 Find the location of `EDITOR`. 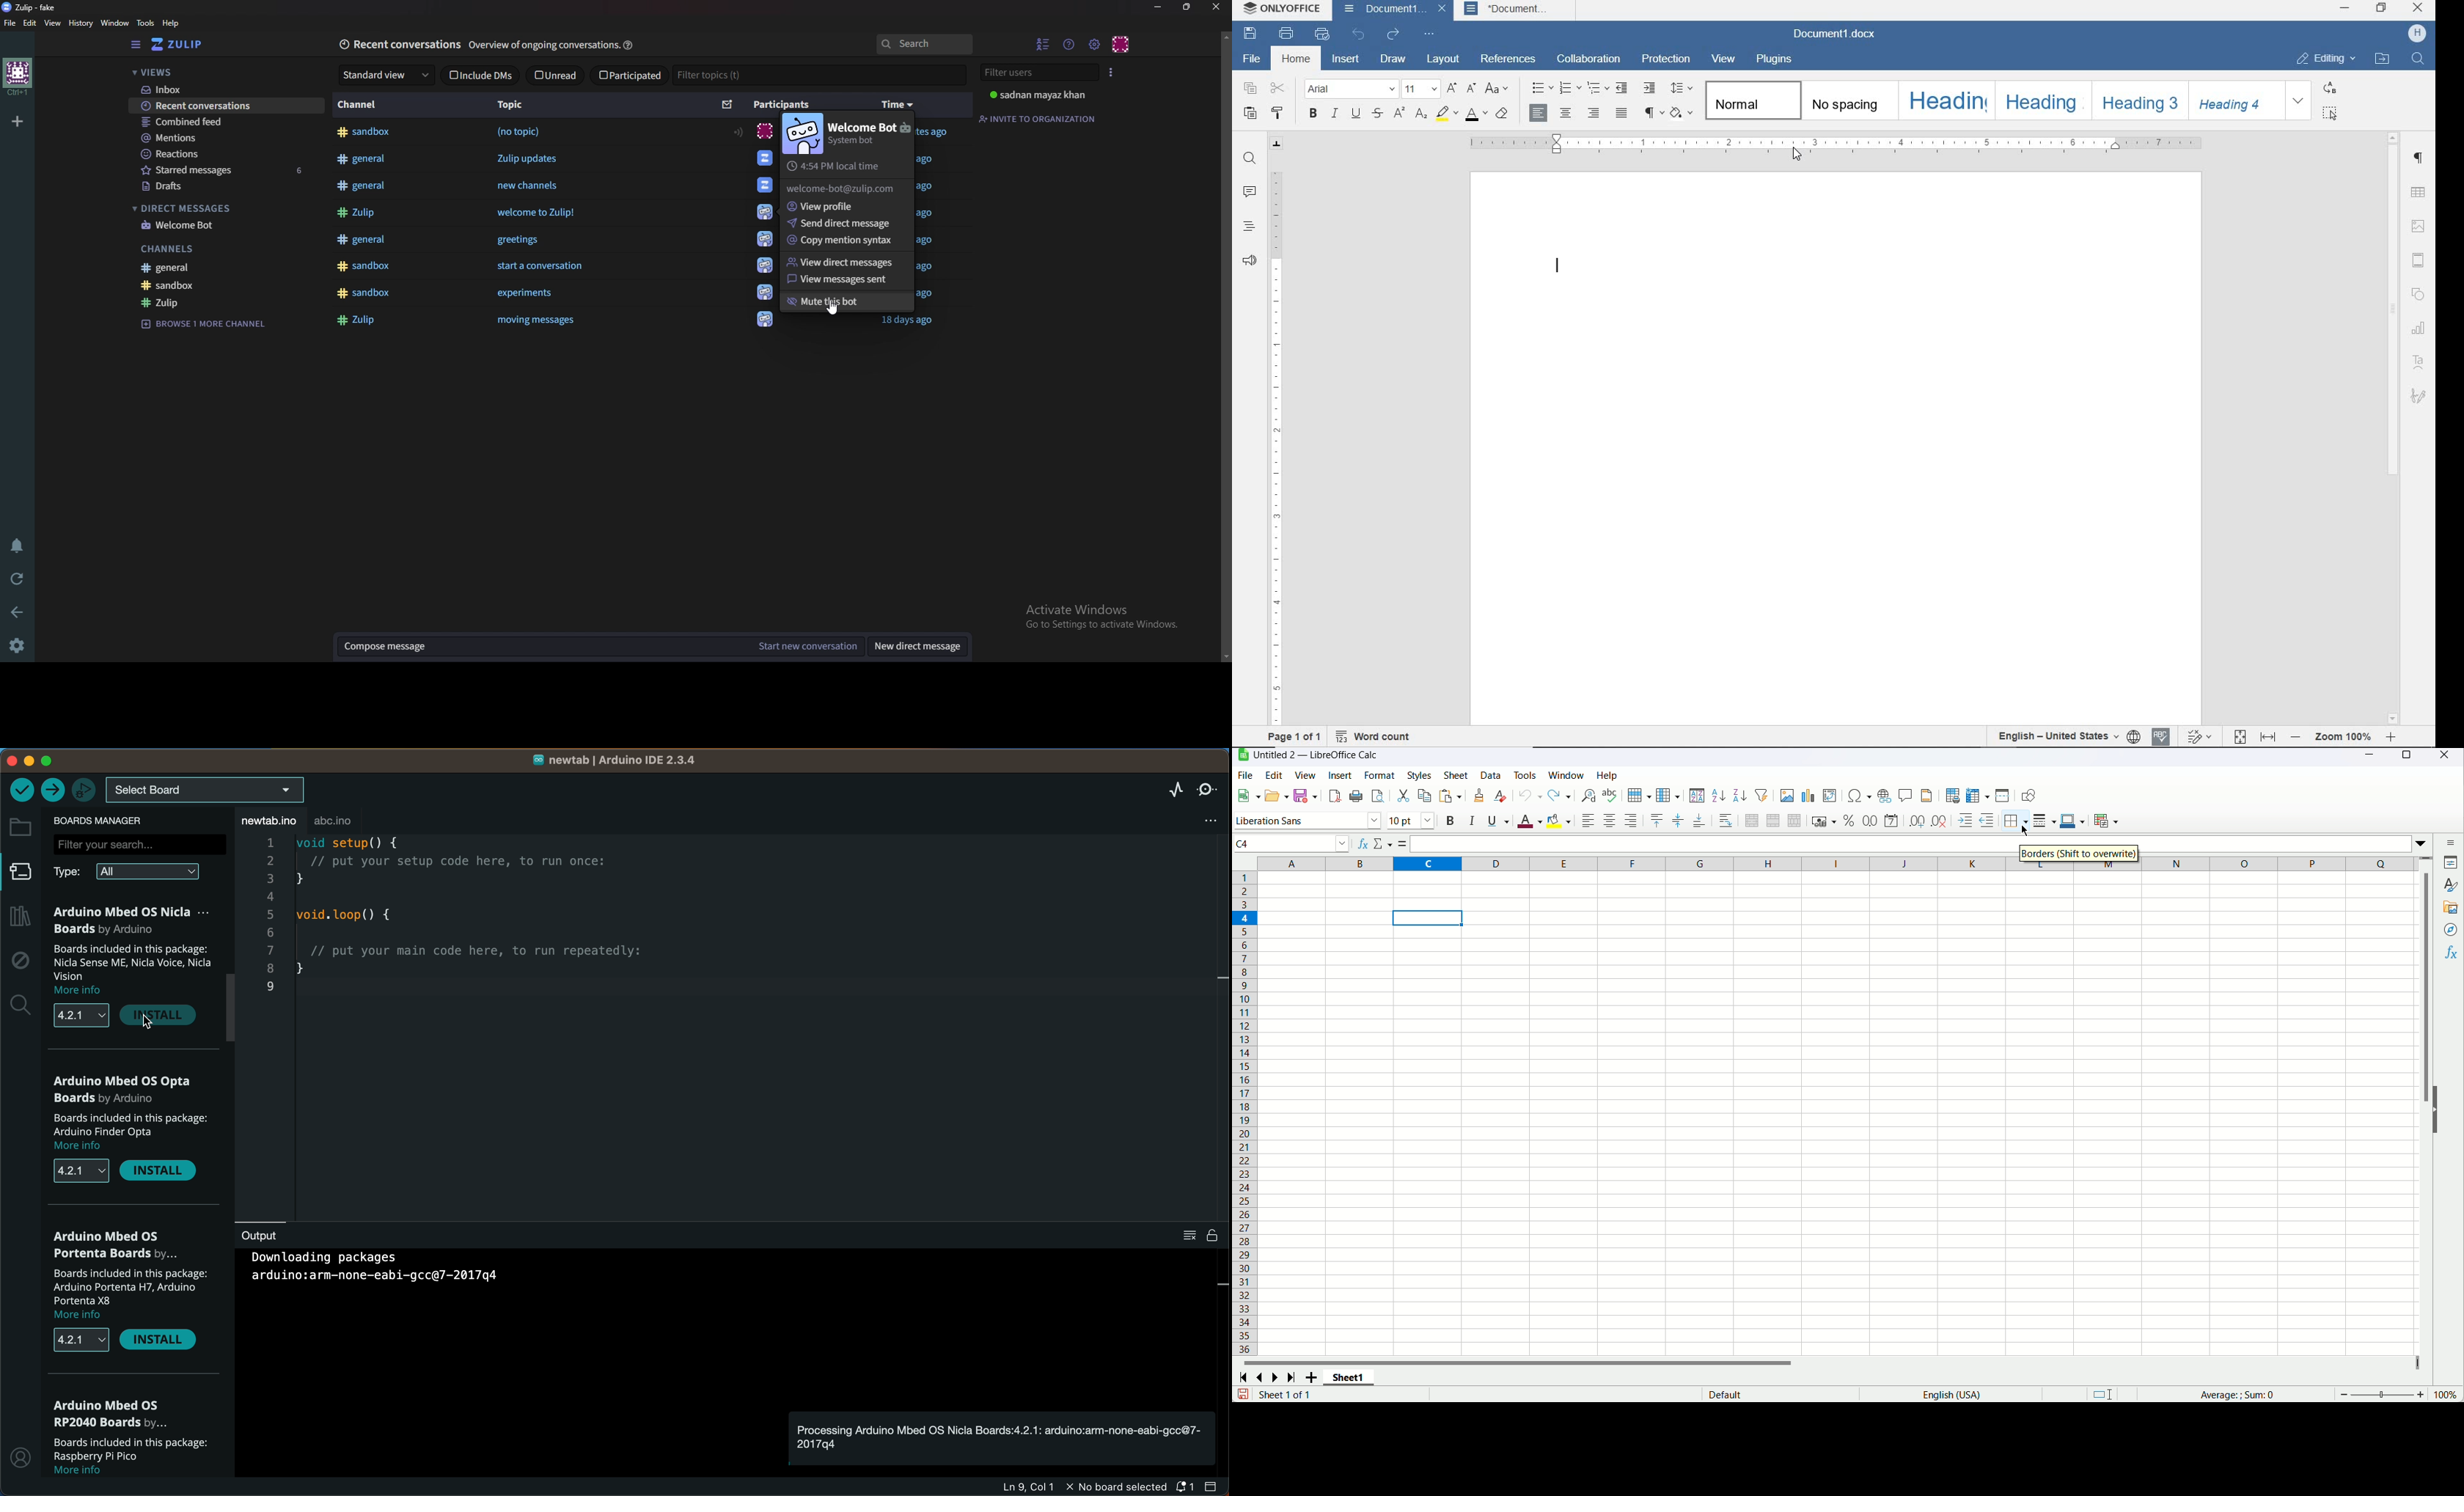

EDITOR is located at coordinates (1555, 263).